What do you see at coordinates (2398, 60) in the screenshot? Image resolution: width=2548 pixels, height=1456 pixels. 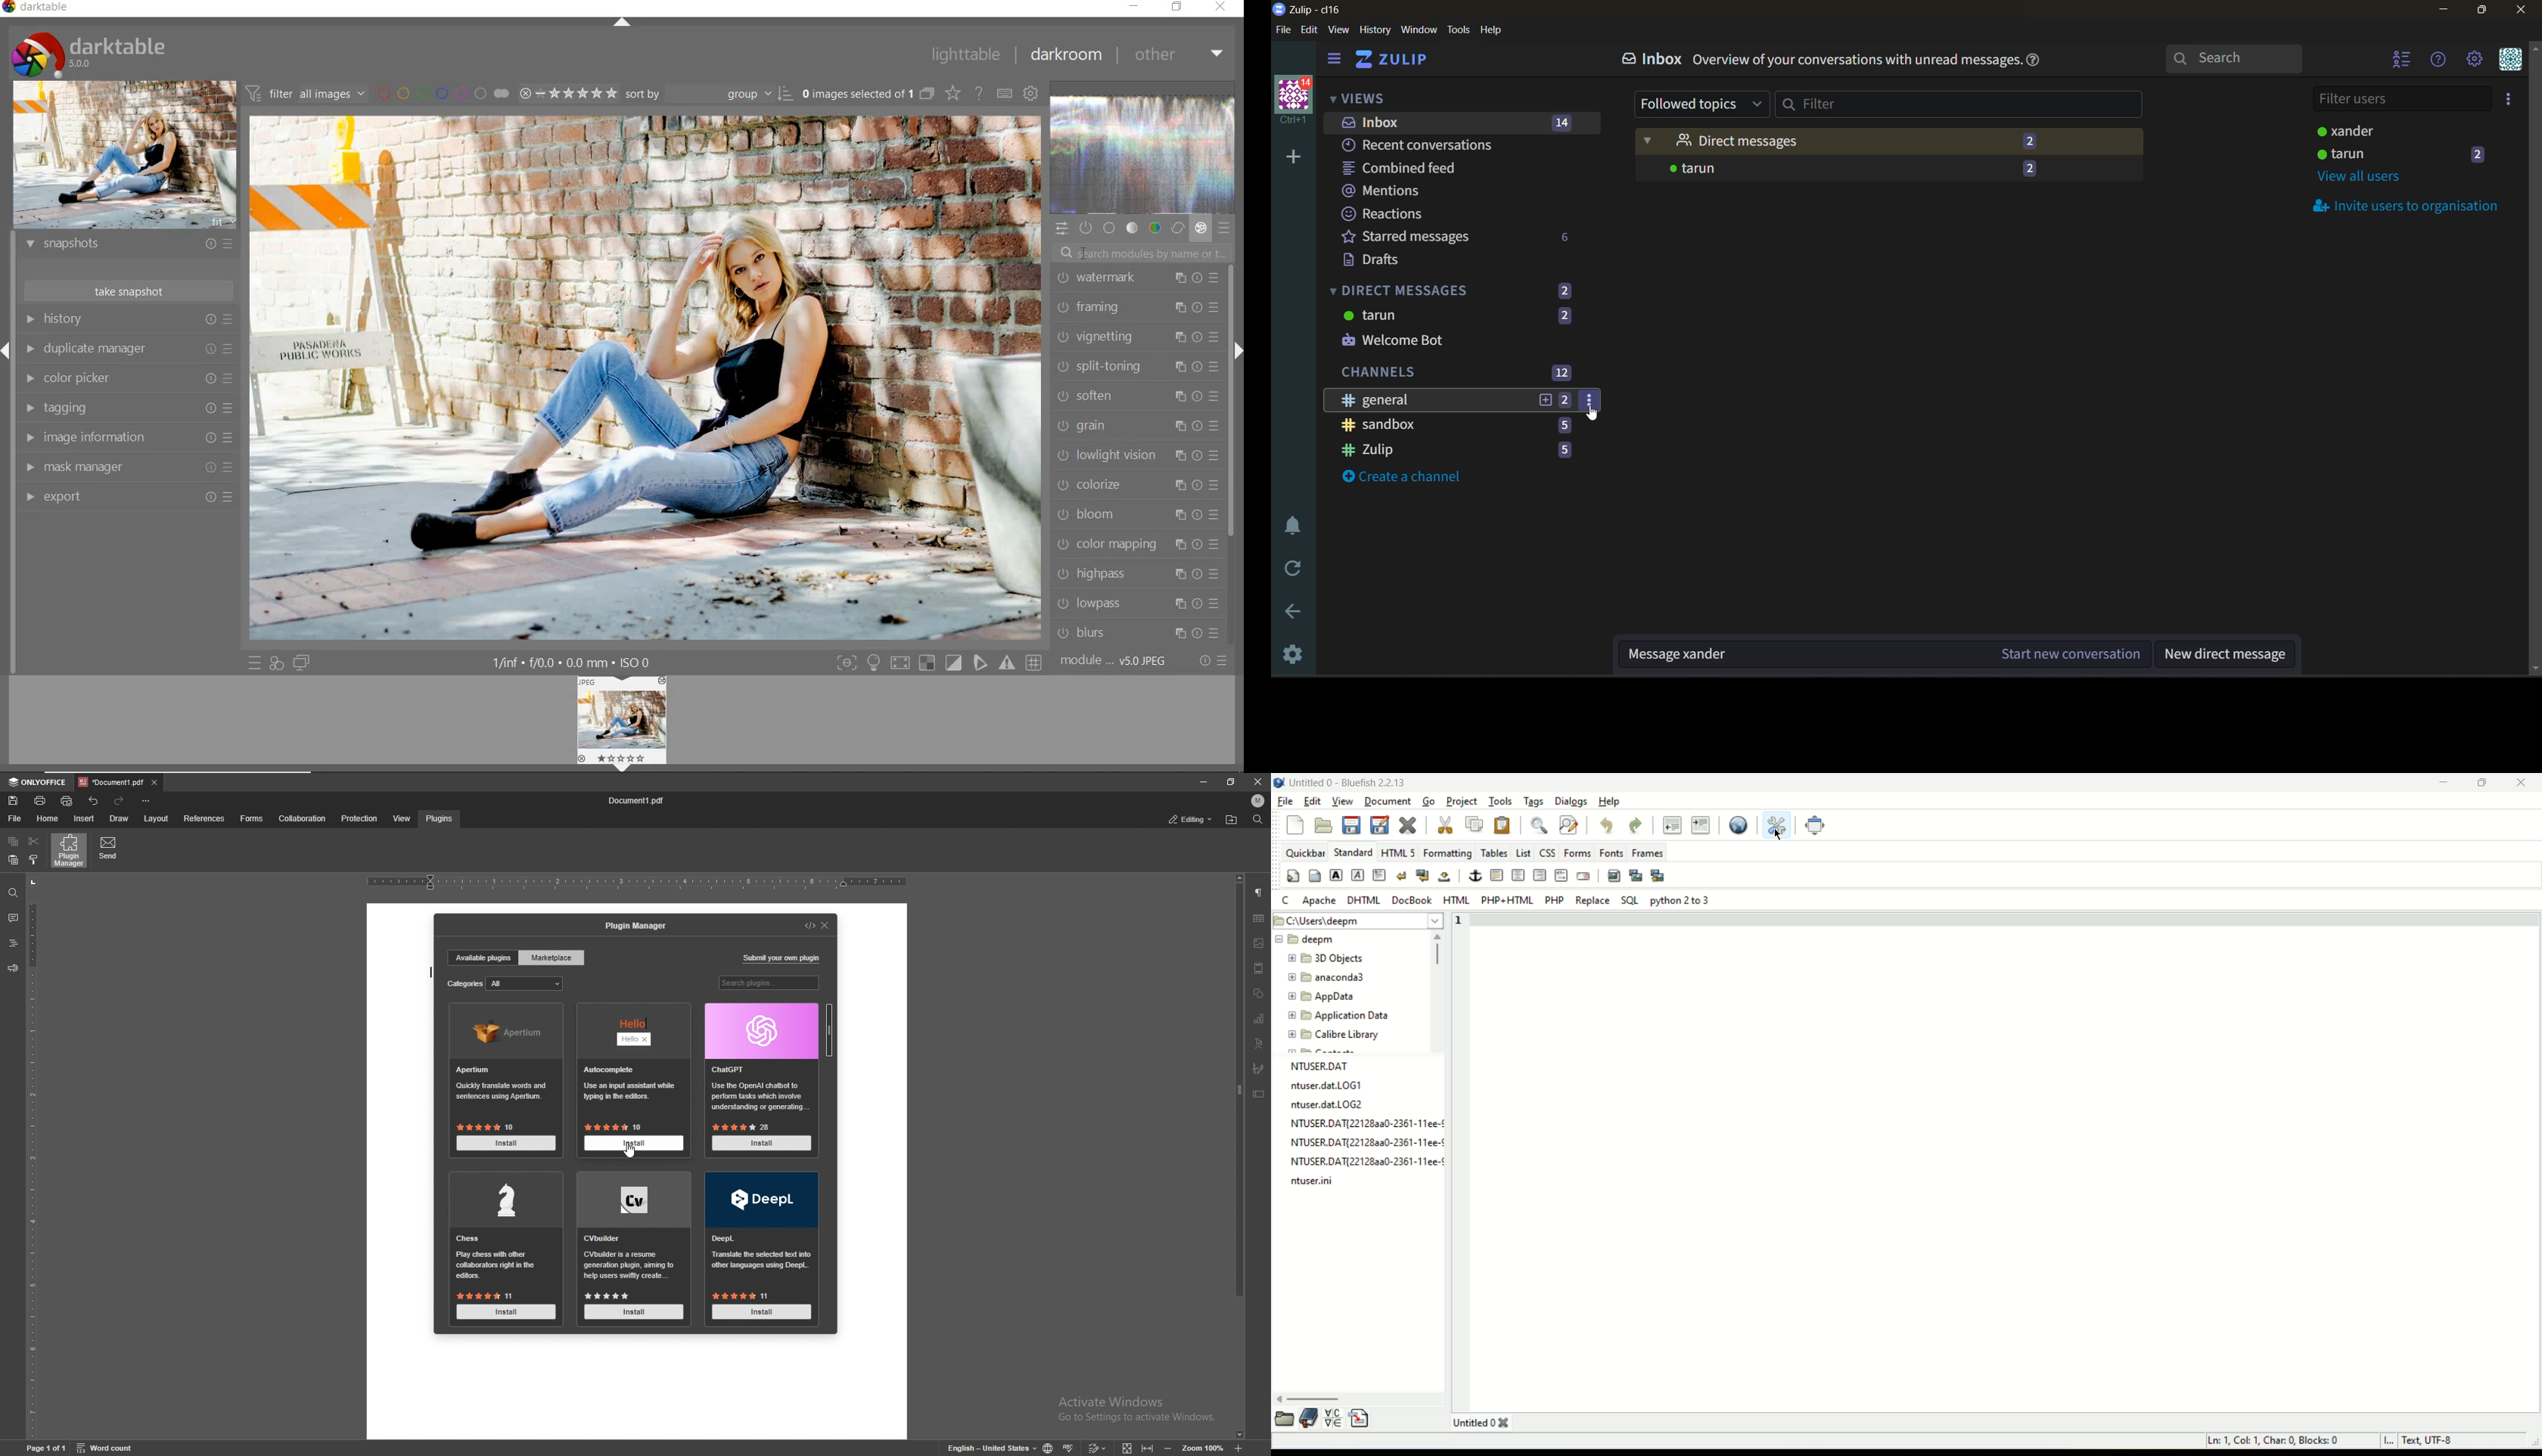 I see `hide user list` at bounding box center [2398, 60].